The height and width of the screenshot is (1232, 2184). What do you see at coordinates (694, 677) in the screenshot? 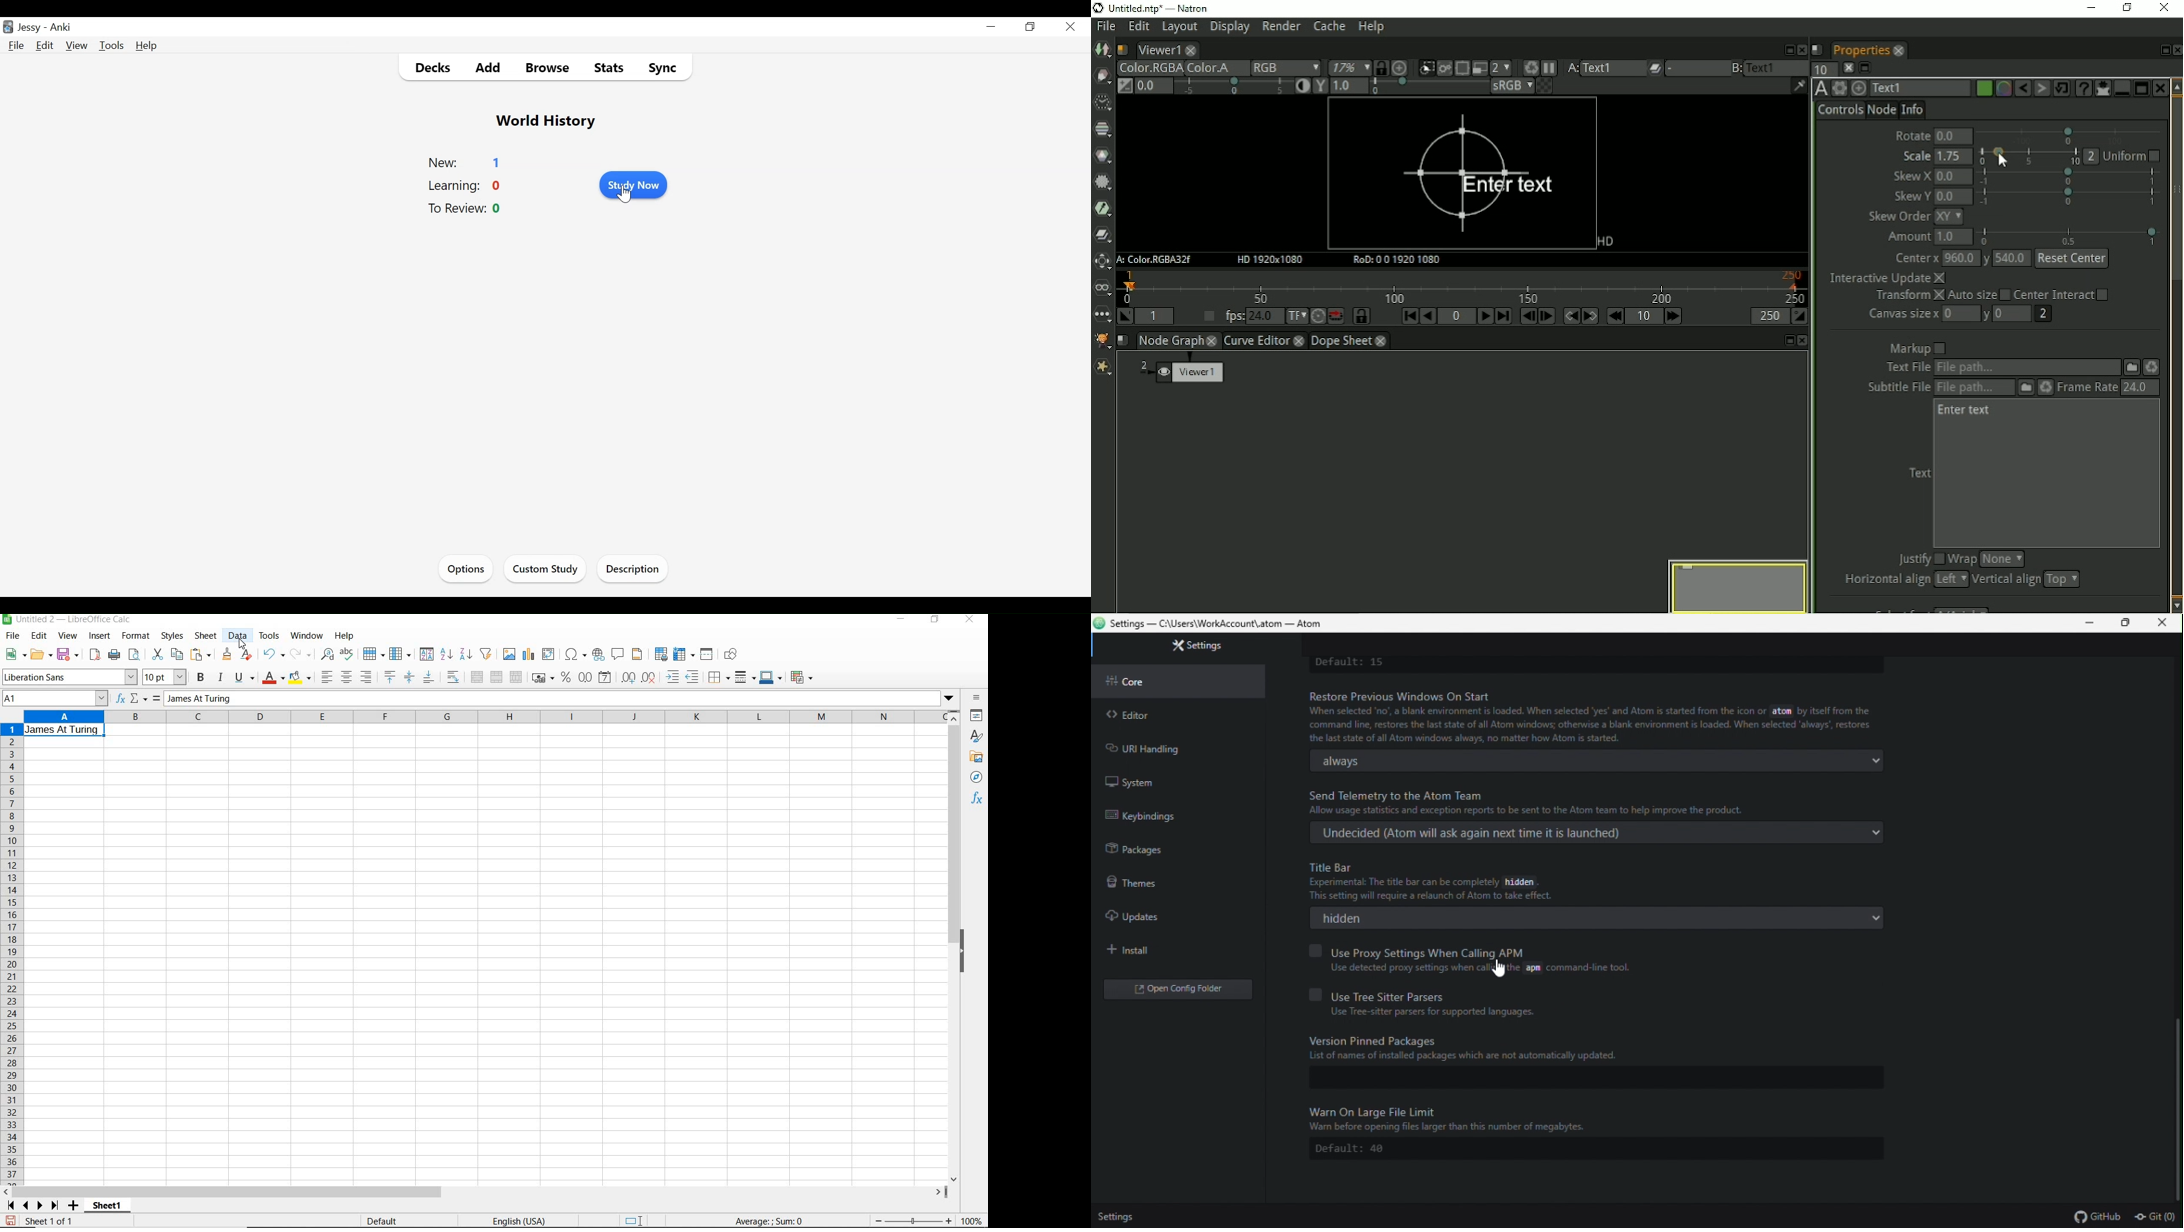
I see `decrease indent` at bounding box center [694, 677].